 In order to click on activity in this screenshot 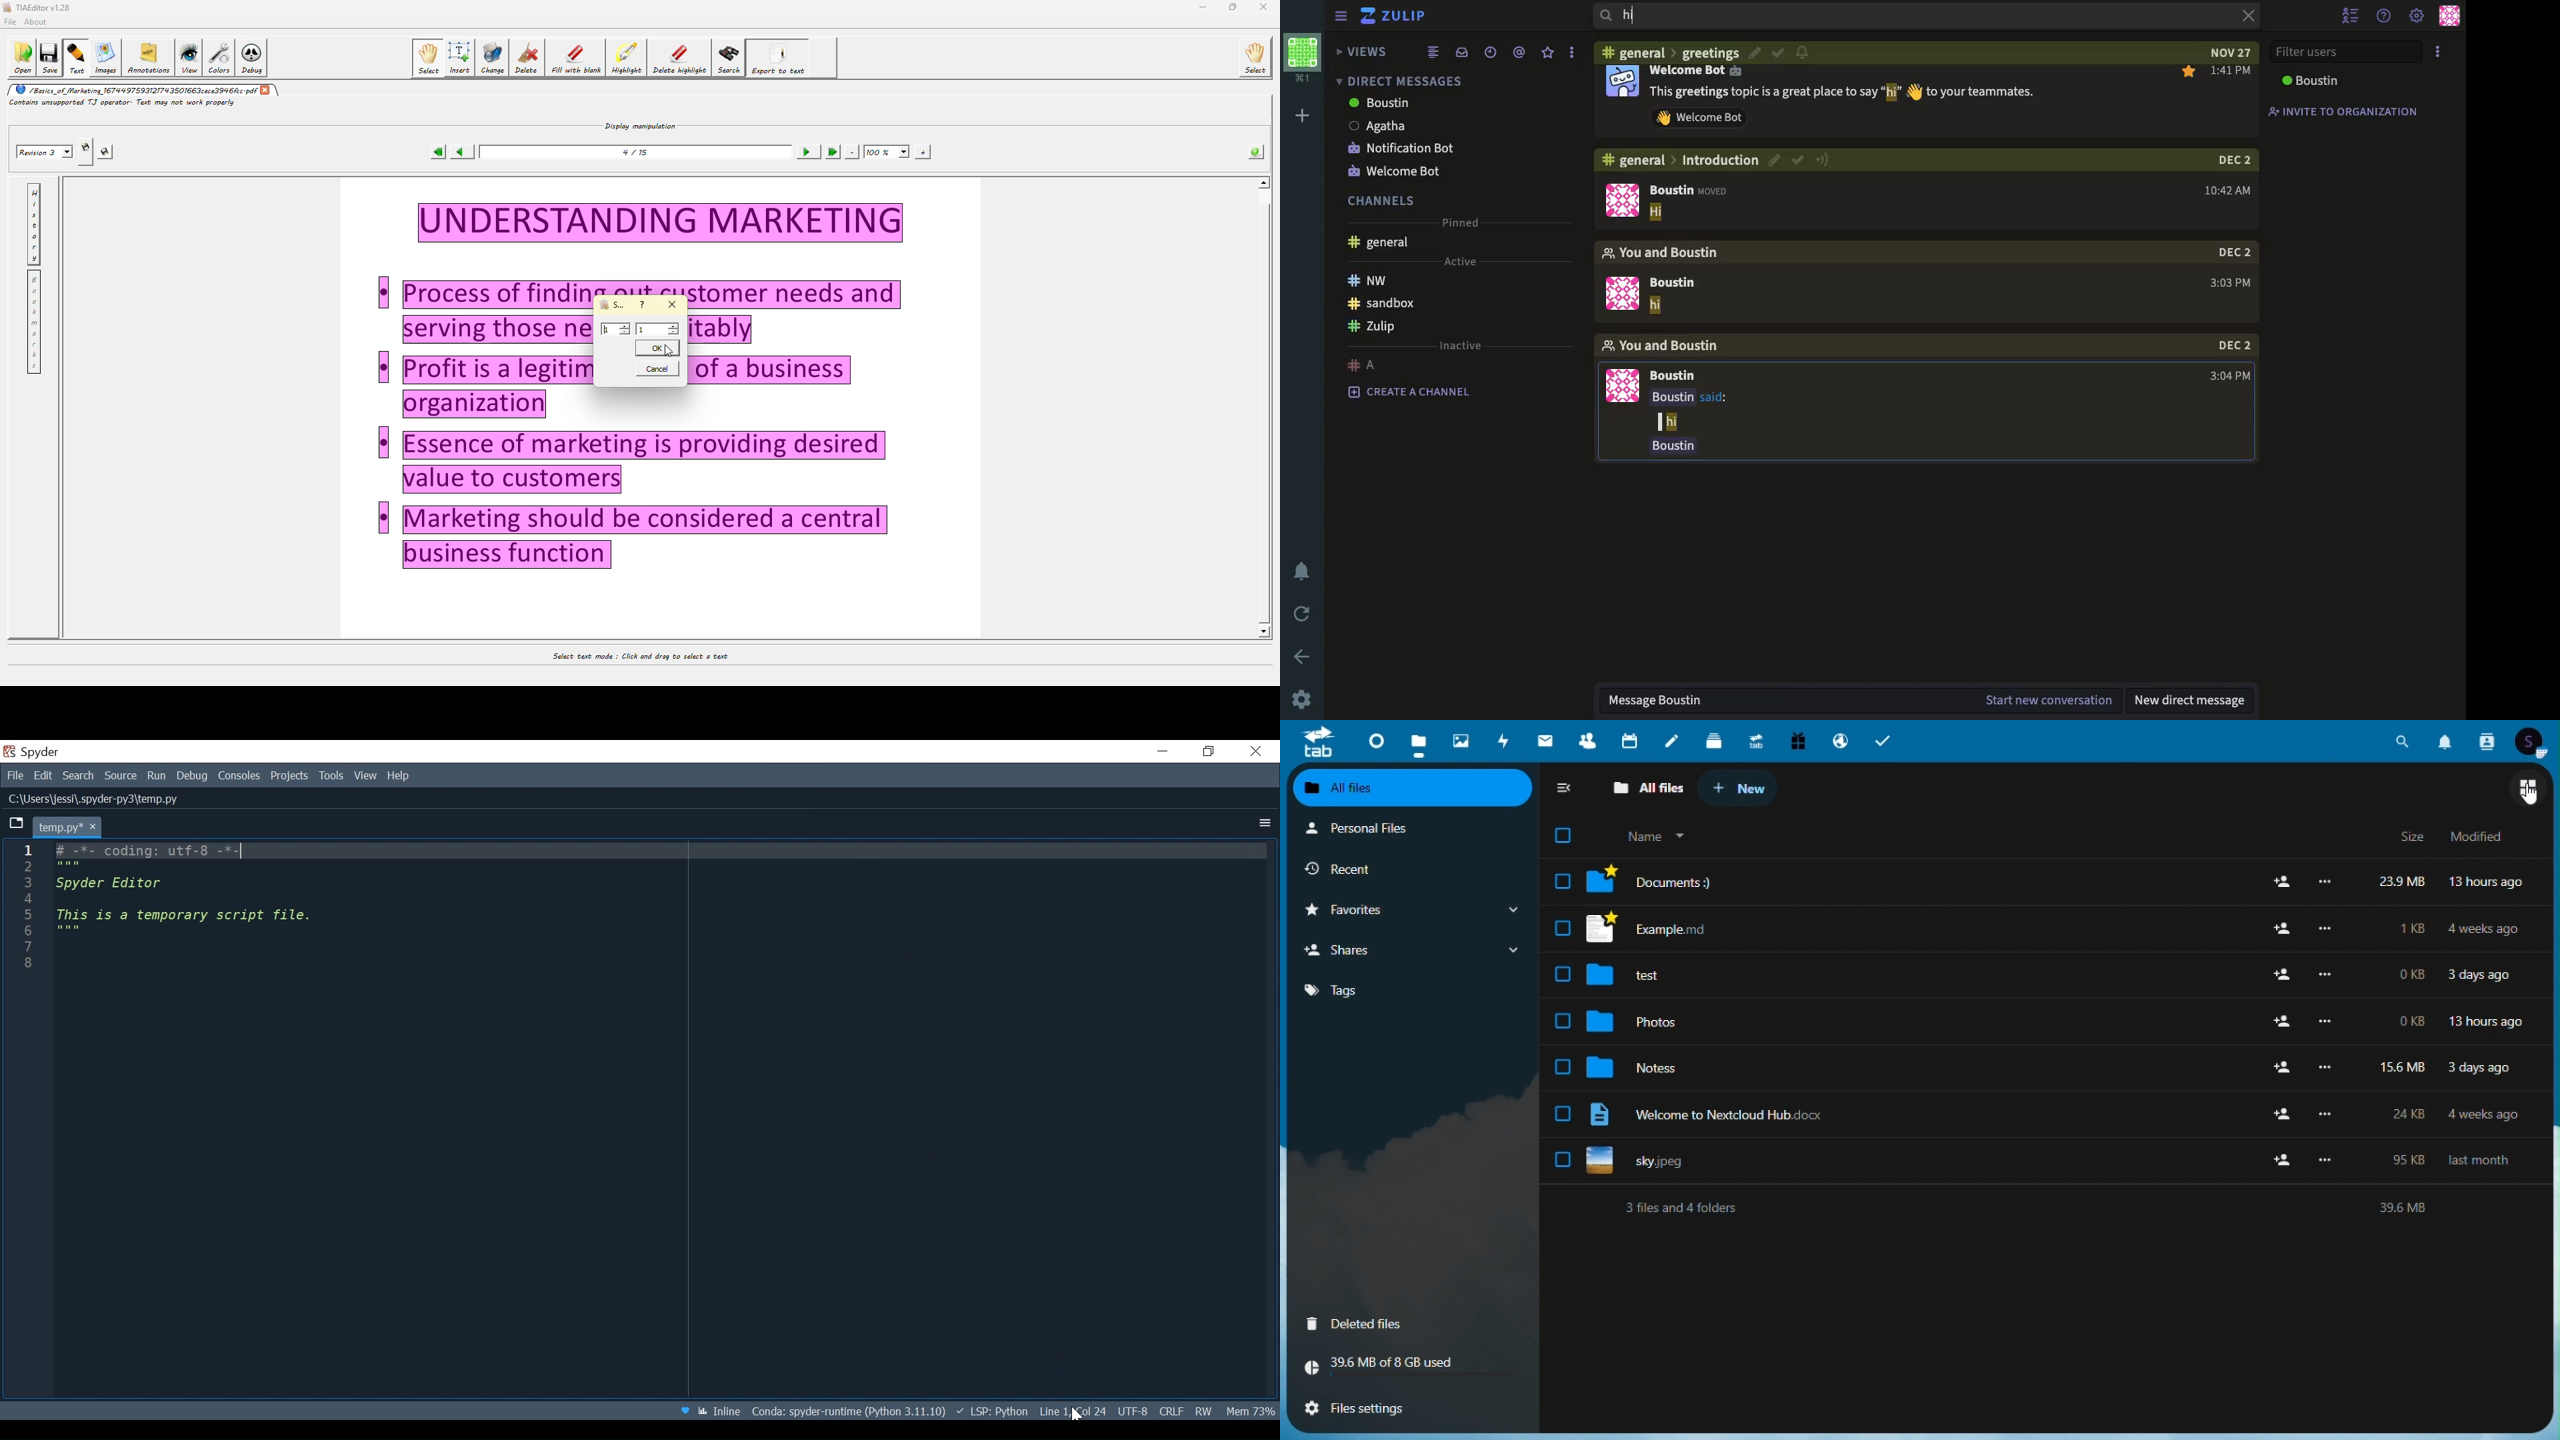, I will do `click(1501, 741)`.